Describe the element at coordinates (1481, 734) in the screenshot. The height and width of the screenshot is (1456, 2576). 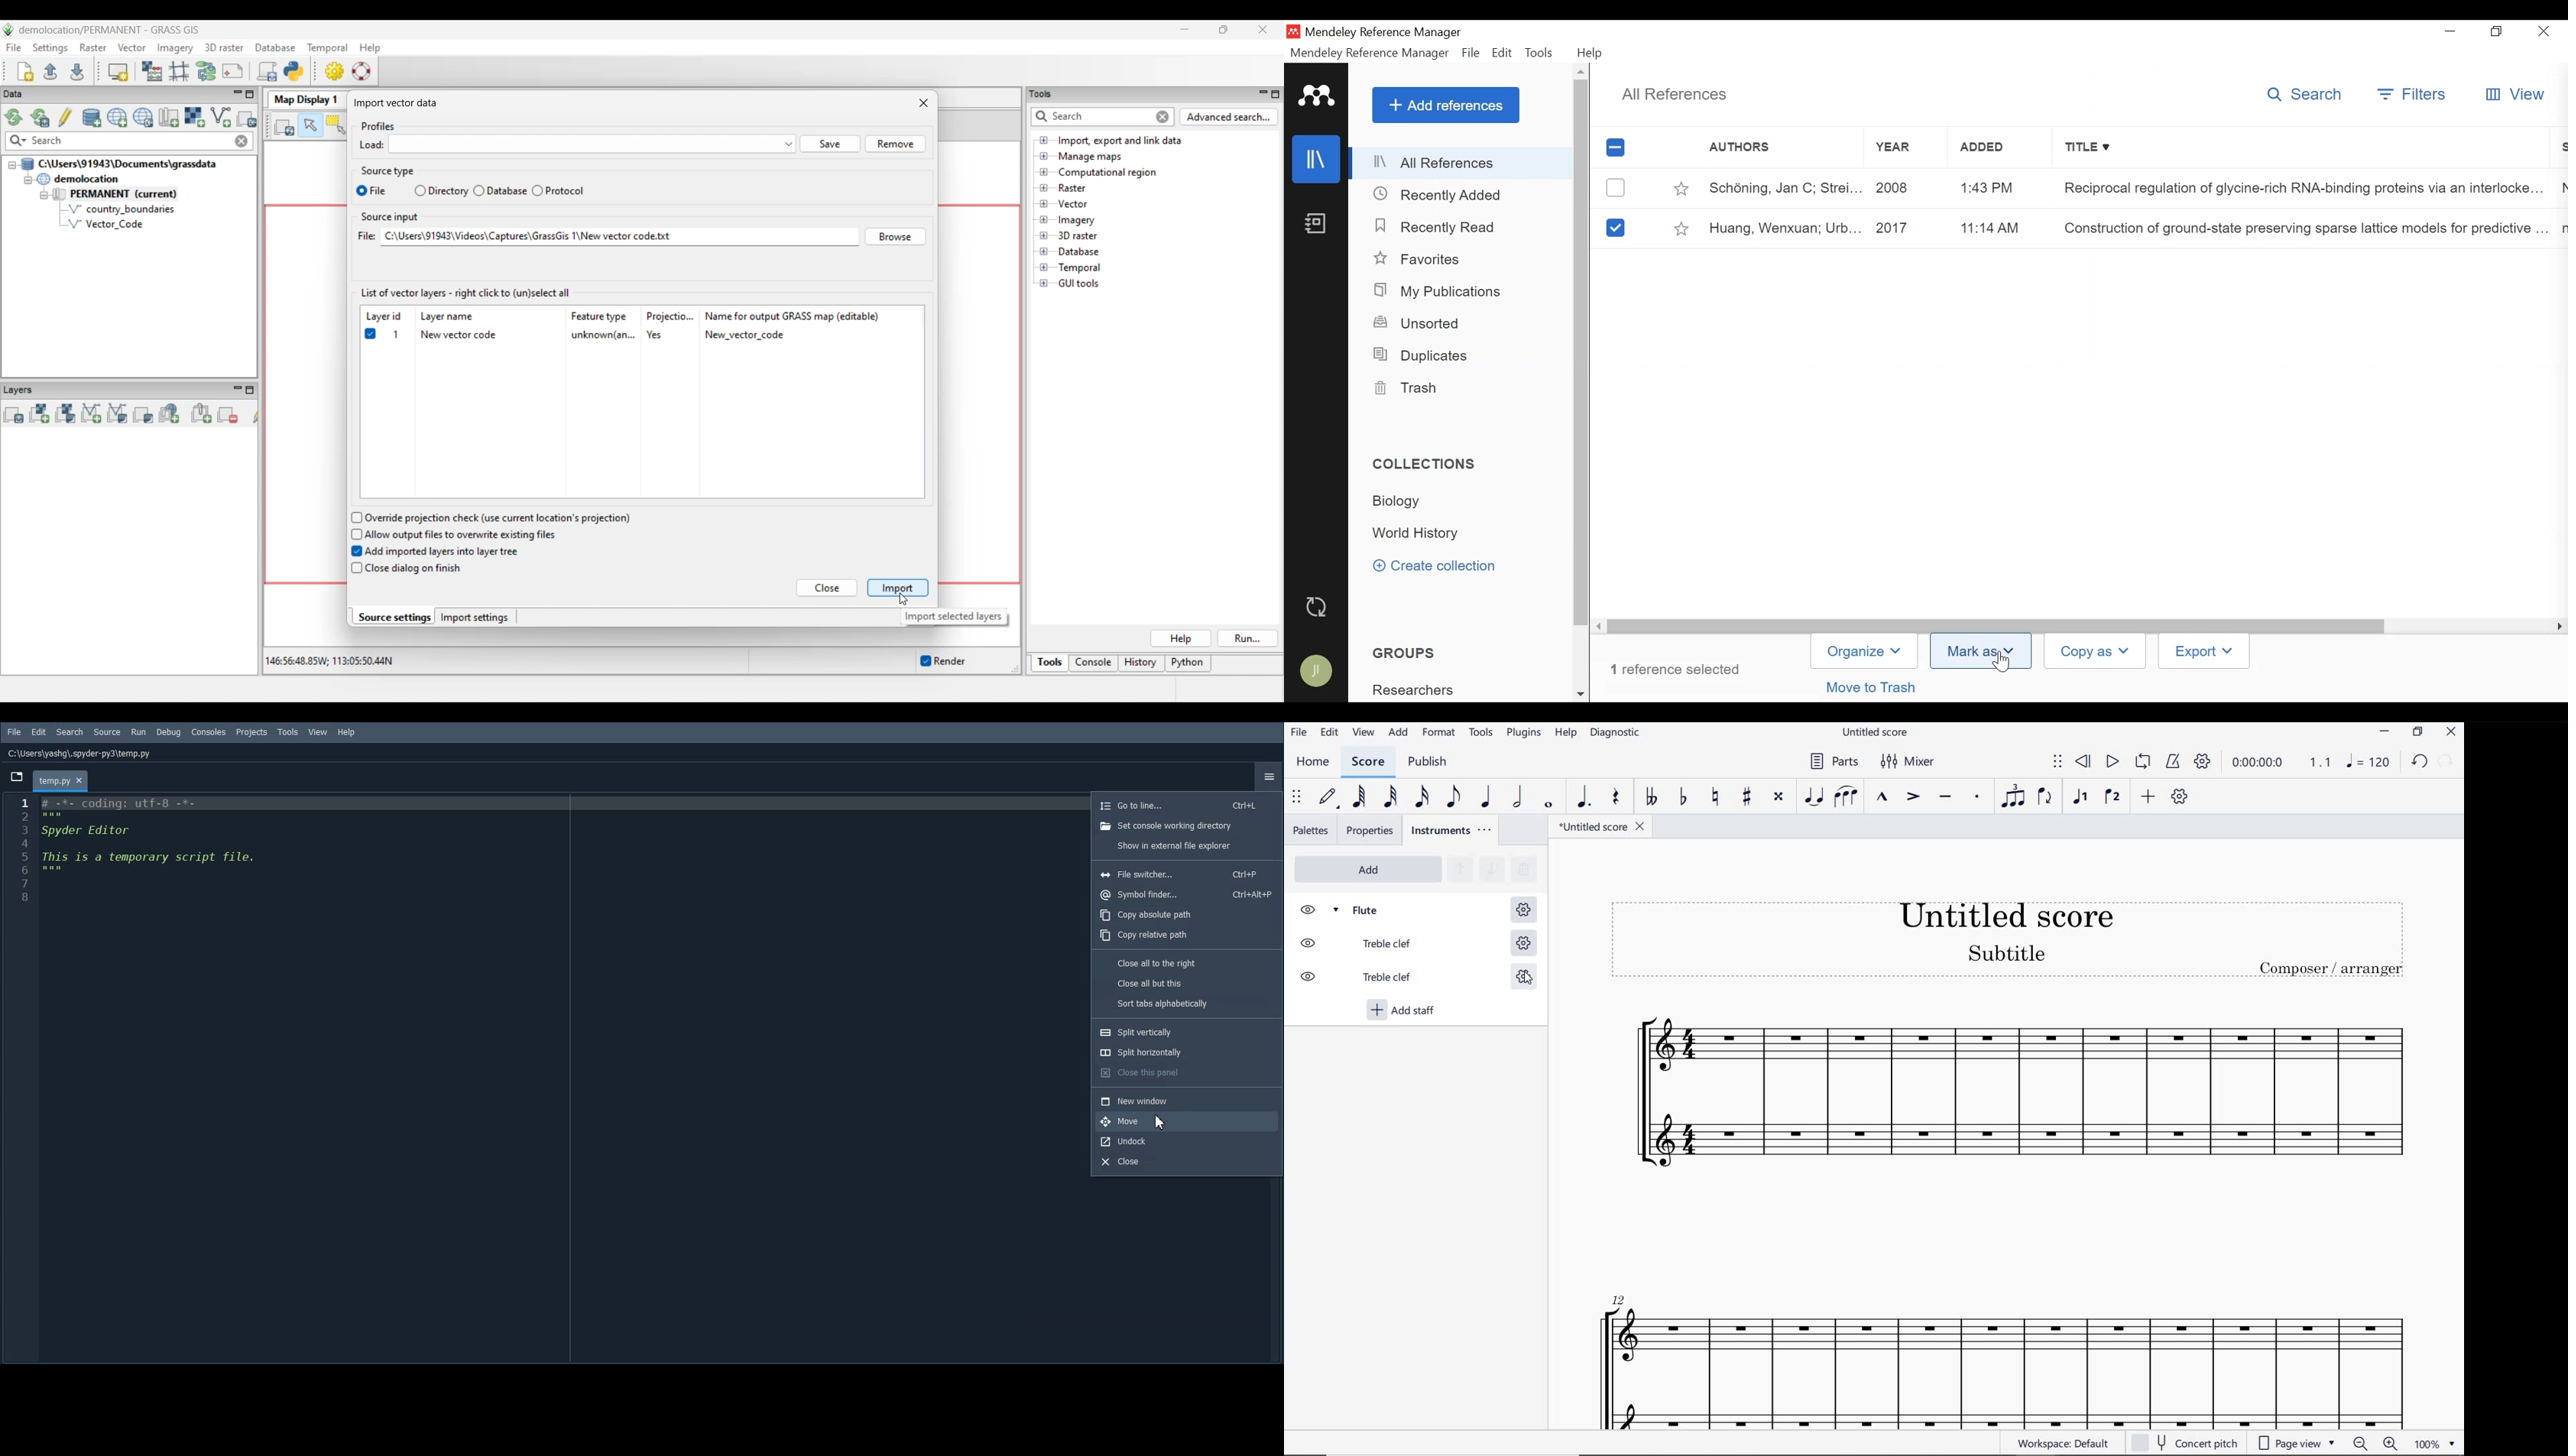
I see `TOOLS` at that location.